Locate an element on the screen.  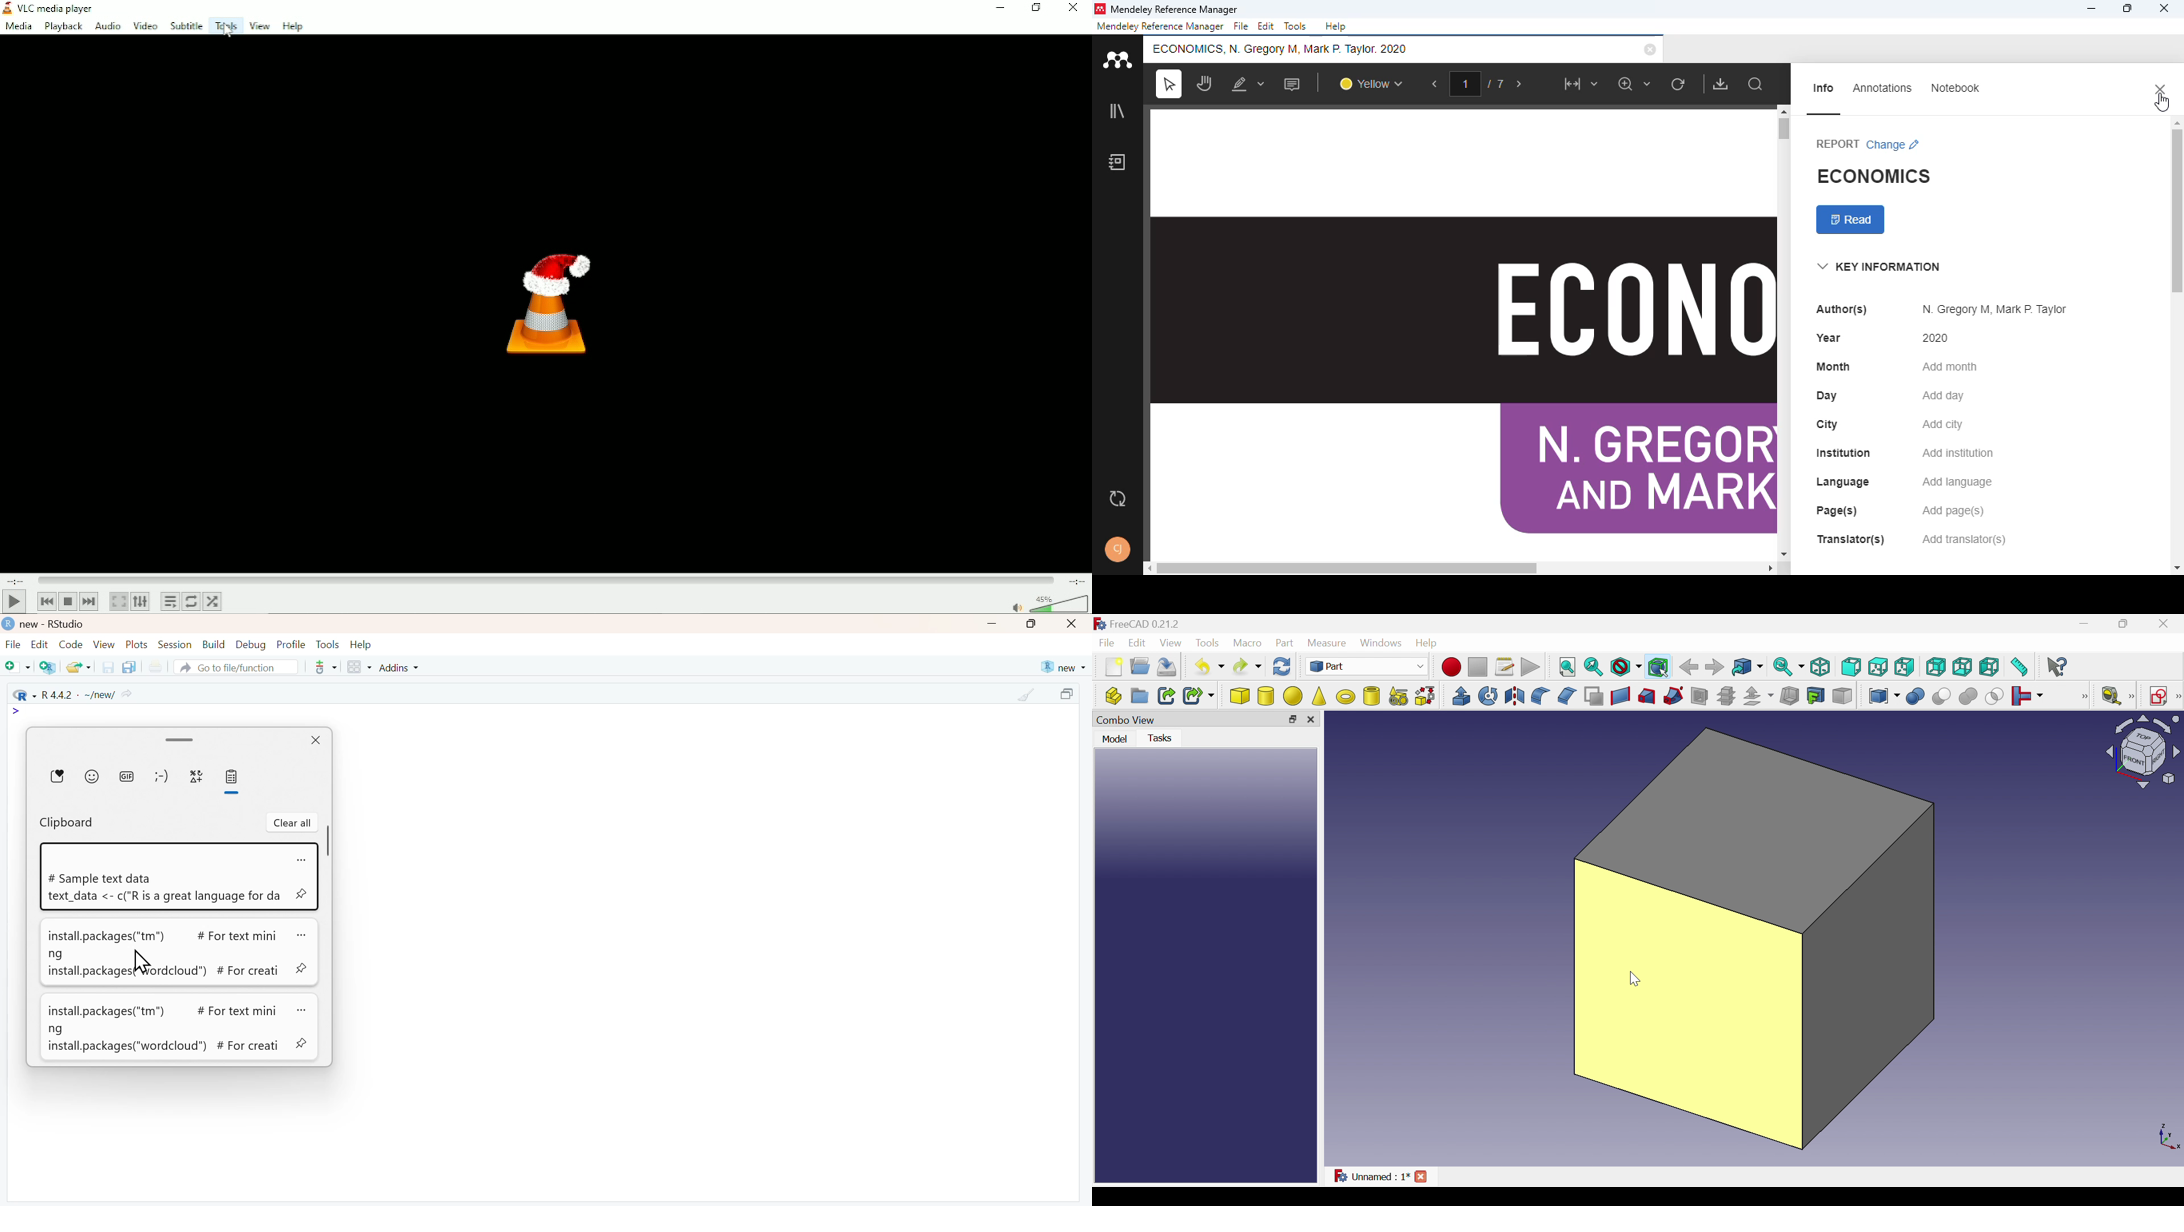
special characters is located at coordinates (197, 777).